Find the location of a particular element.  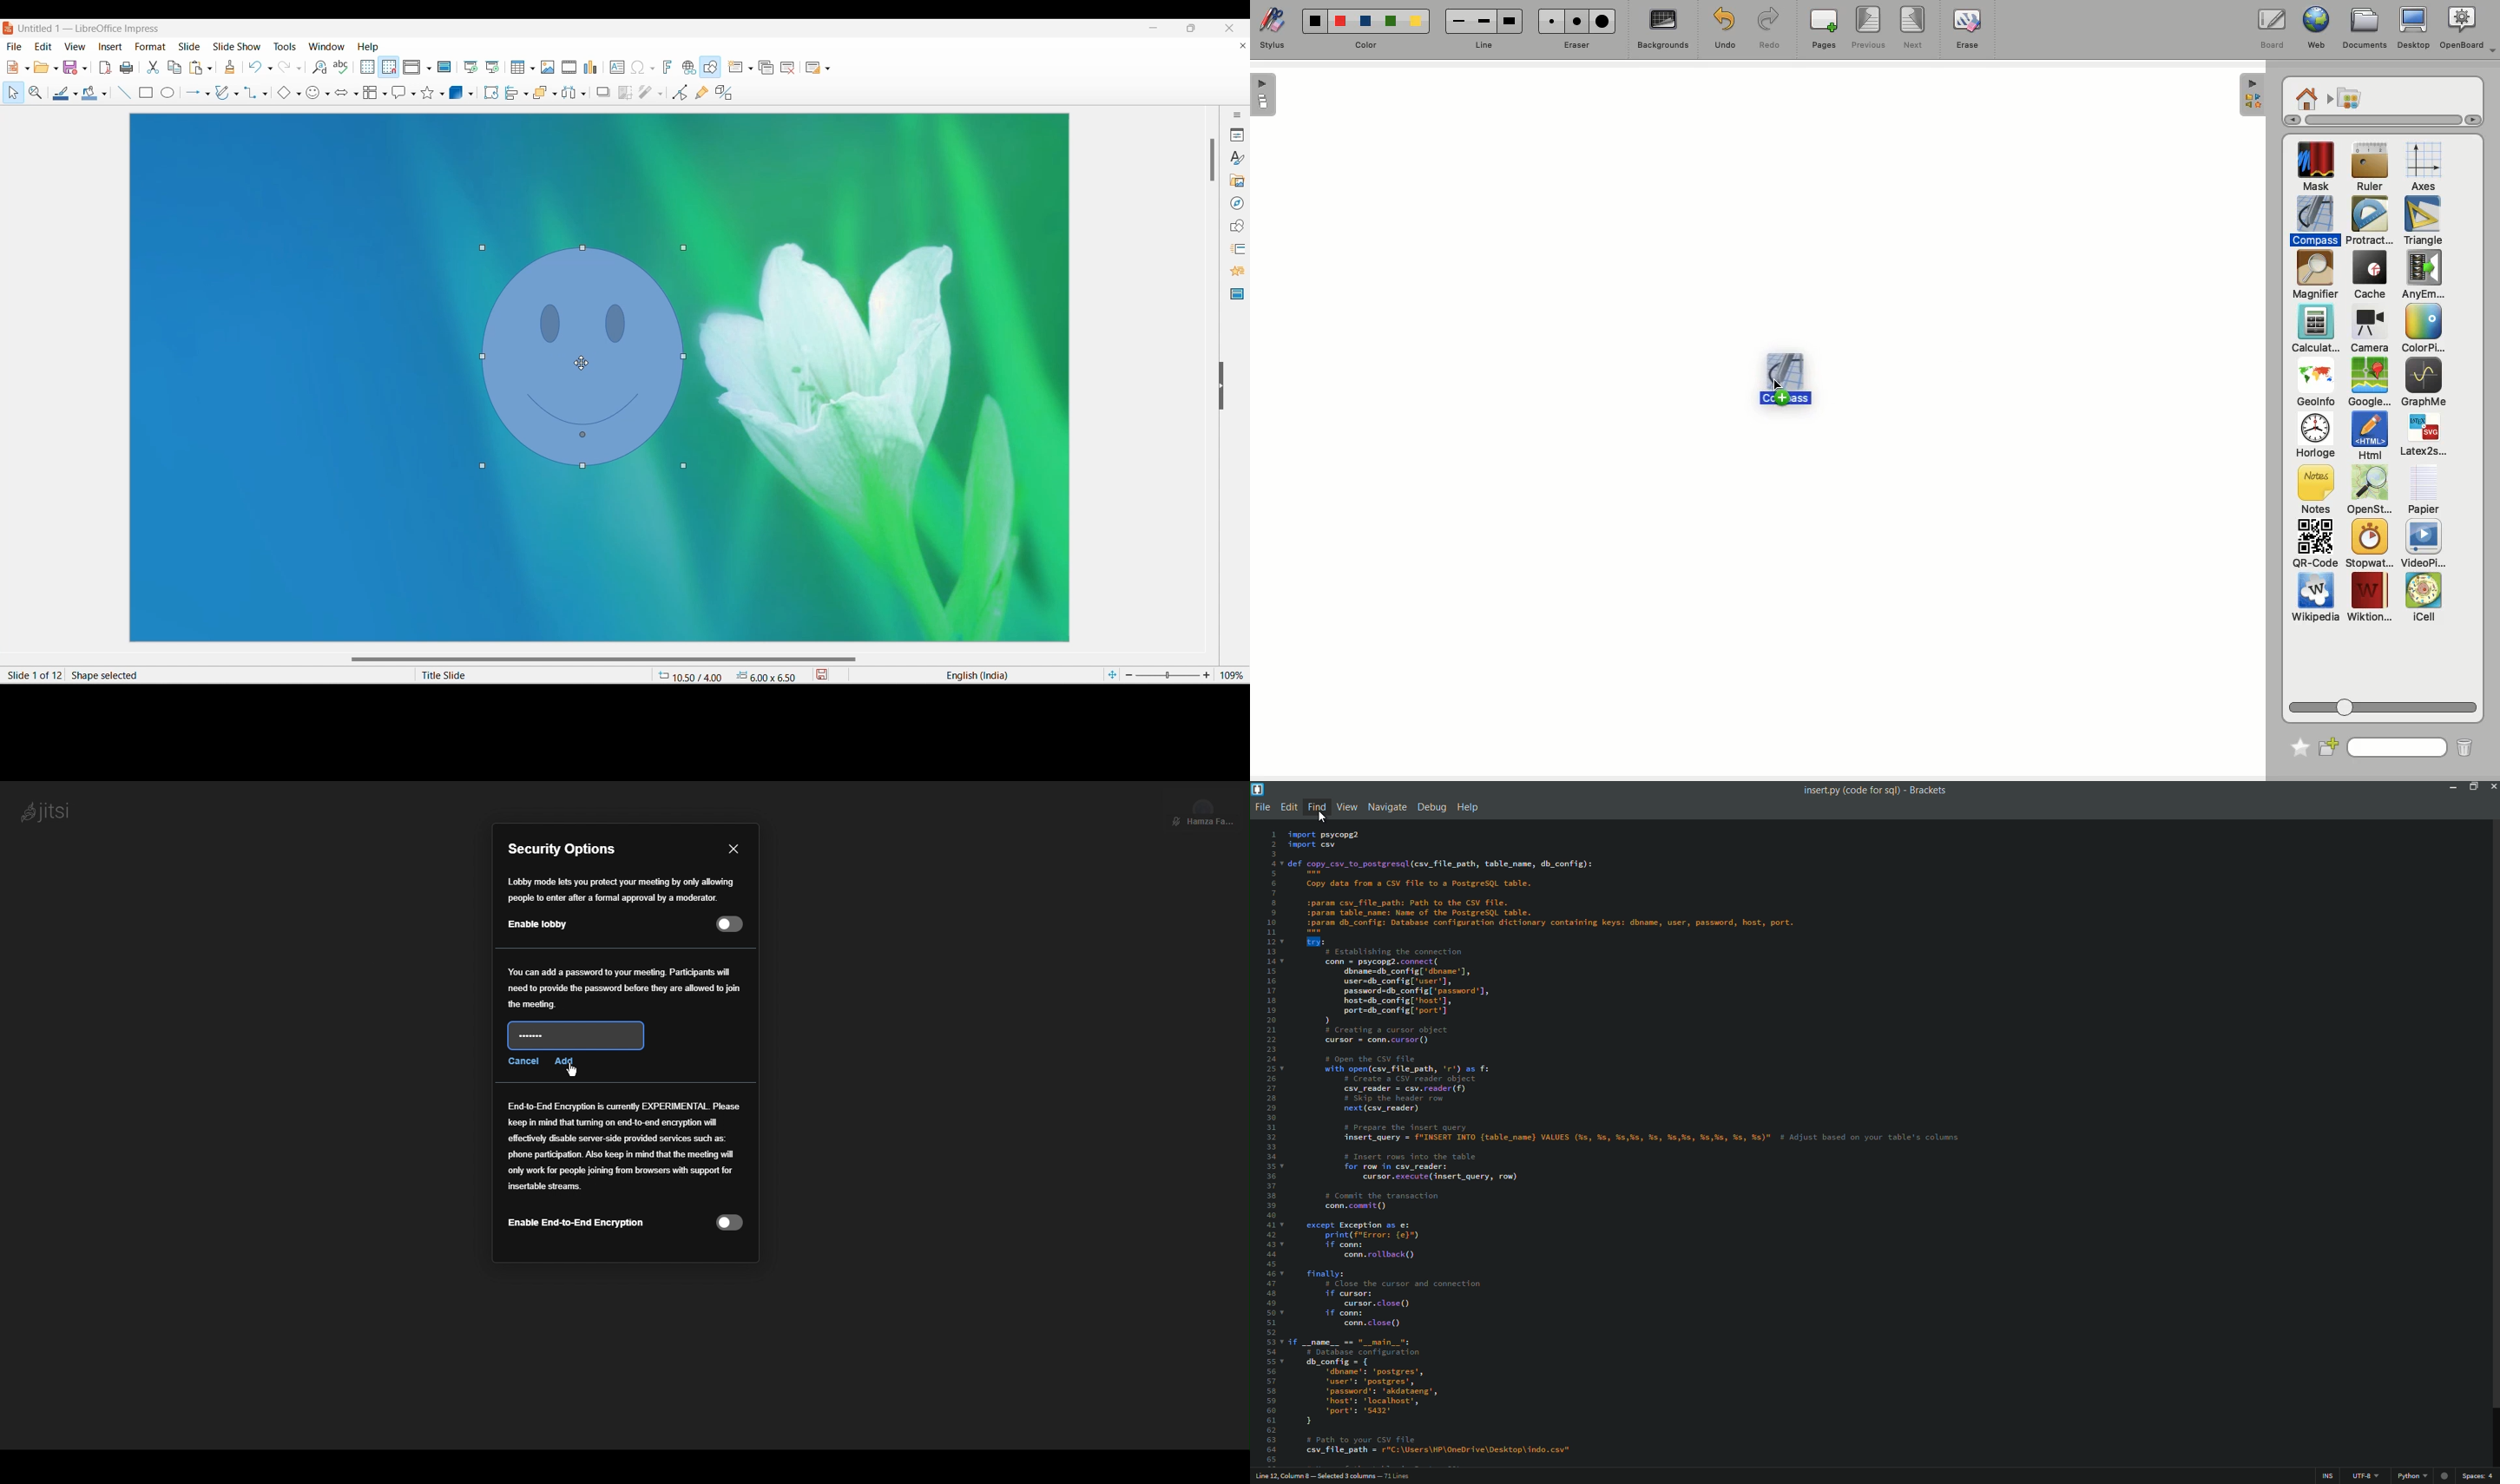

view menu is located at coordinates (1346, 807).